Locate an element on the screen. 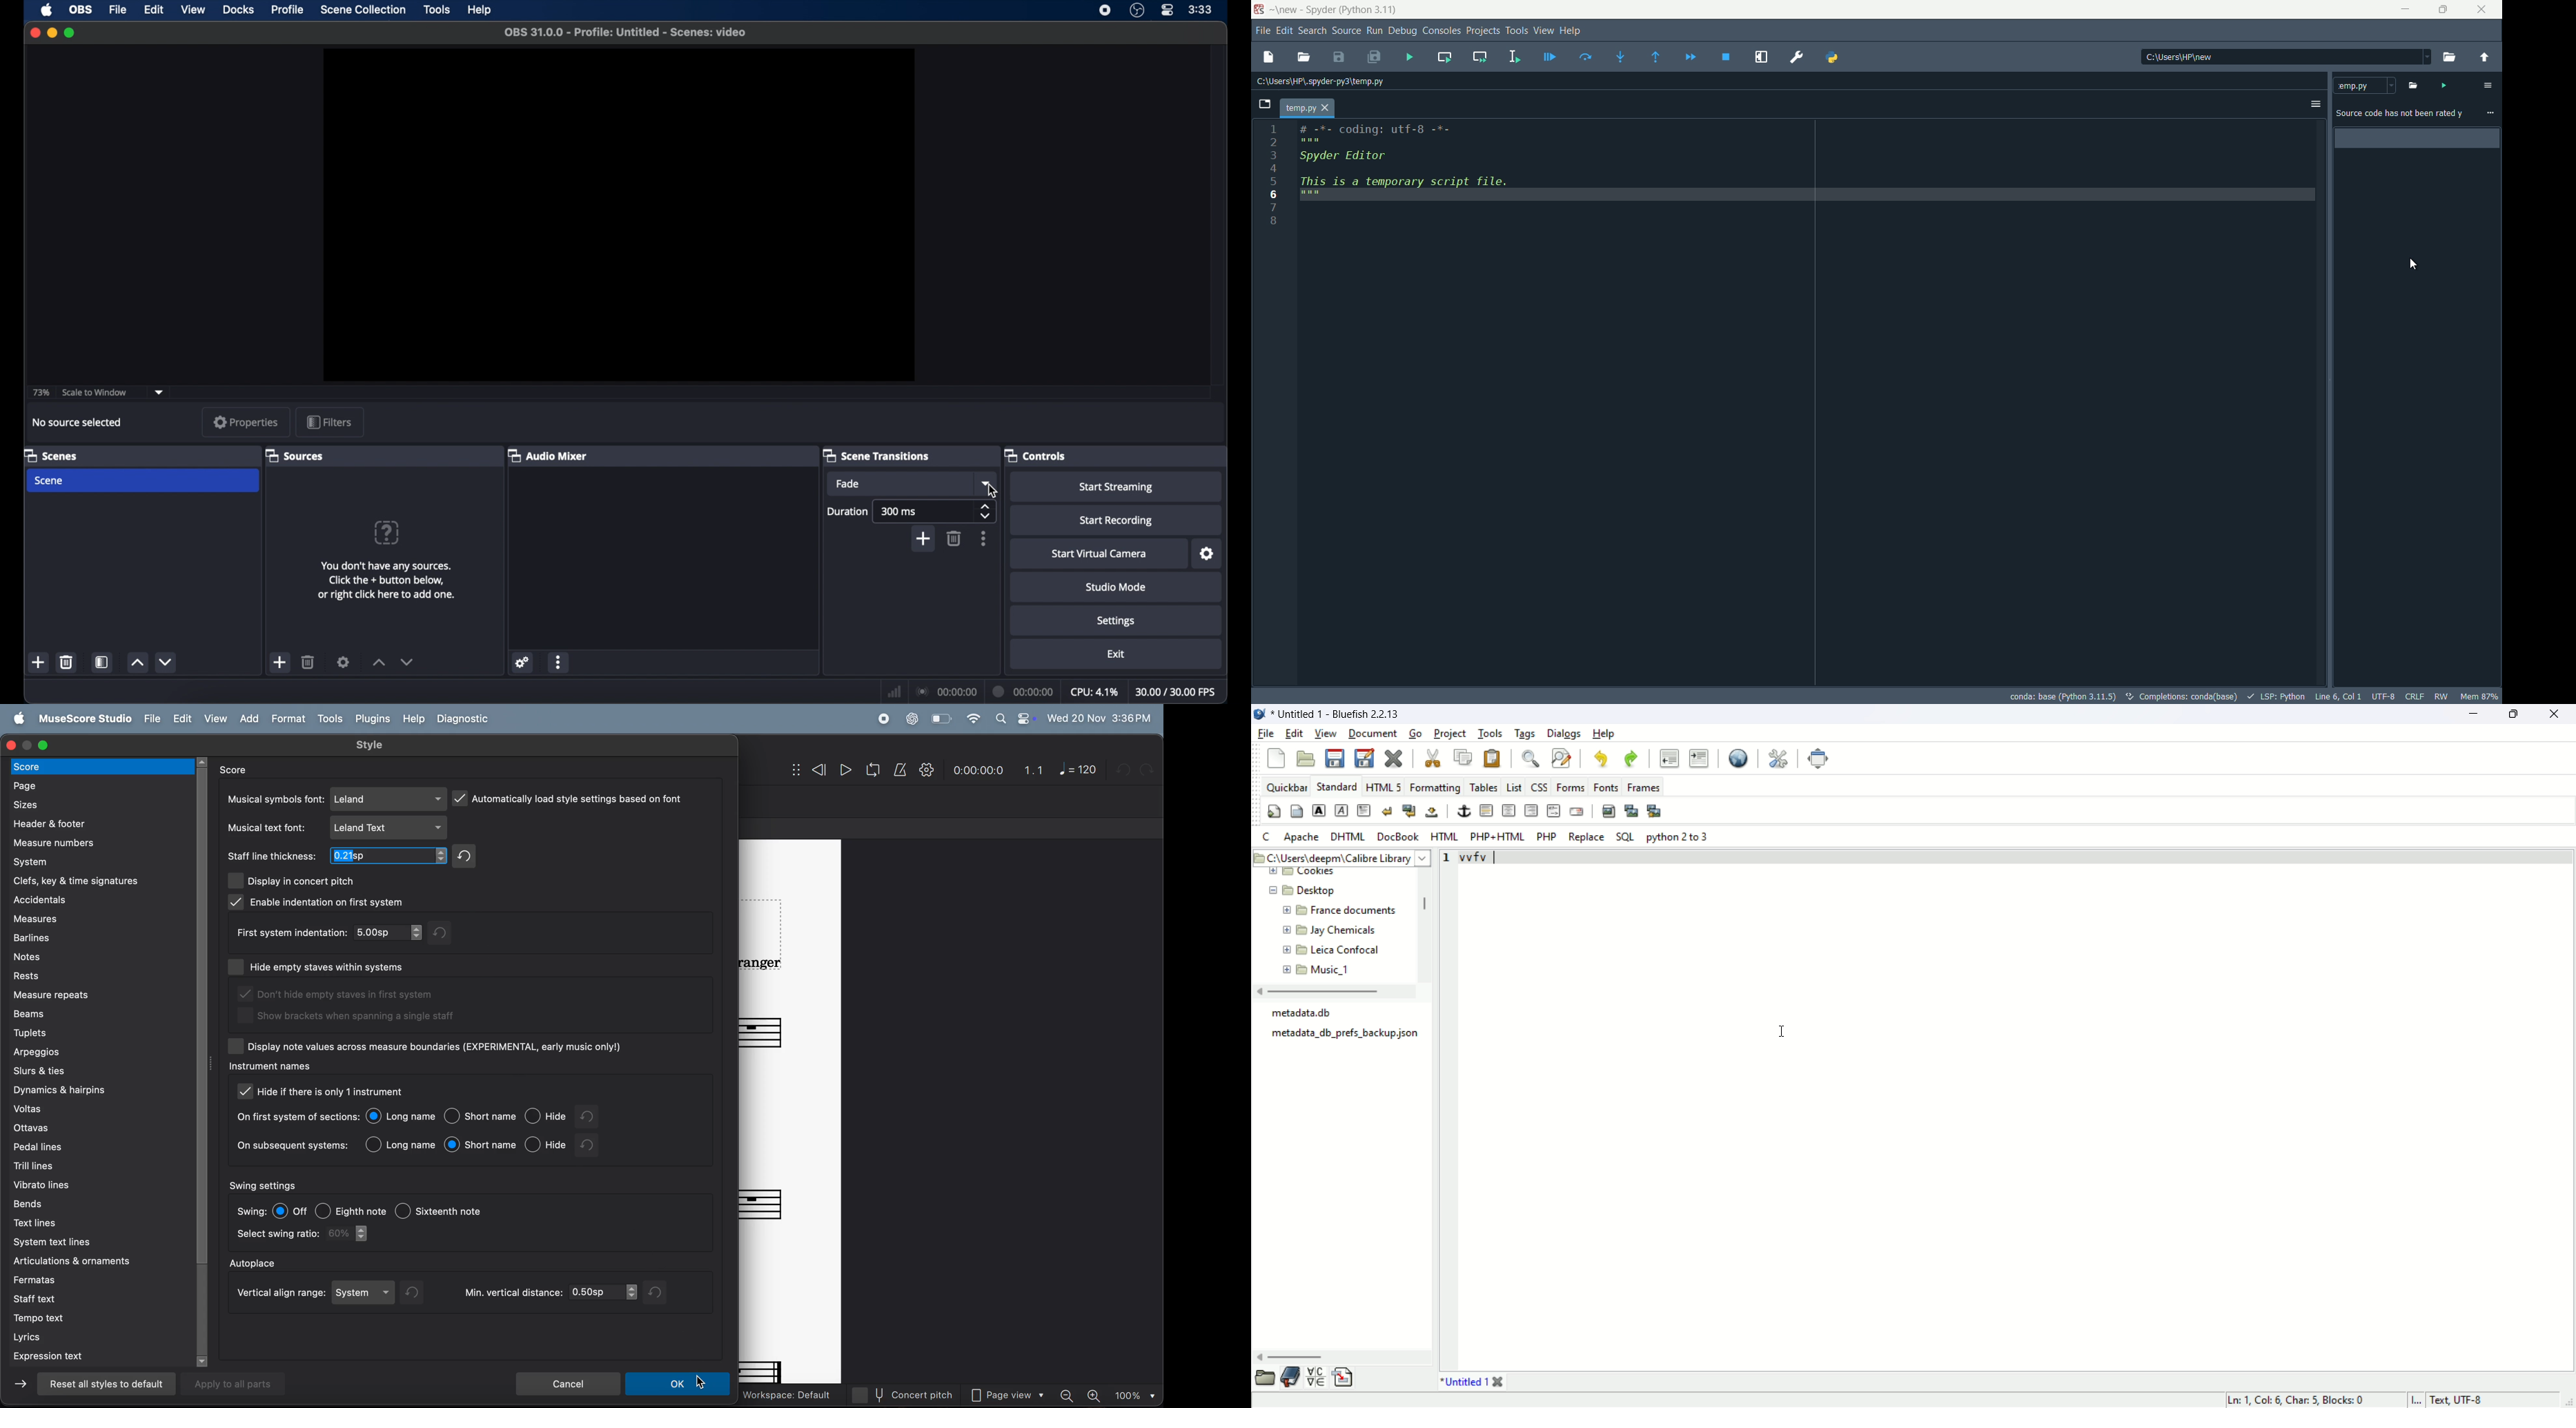 The width and height of the screenshot is (2576, 1428). more options is located at coordinates (2491, 113).